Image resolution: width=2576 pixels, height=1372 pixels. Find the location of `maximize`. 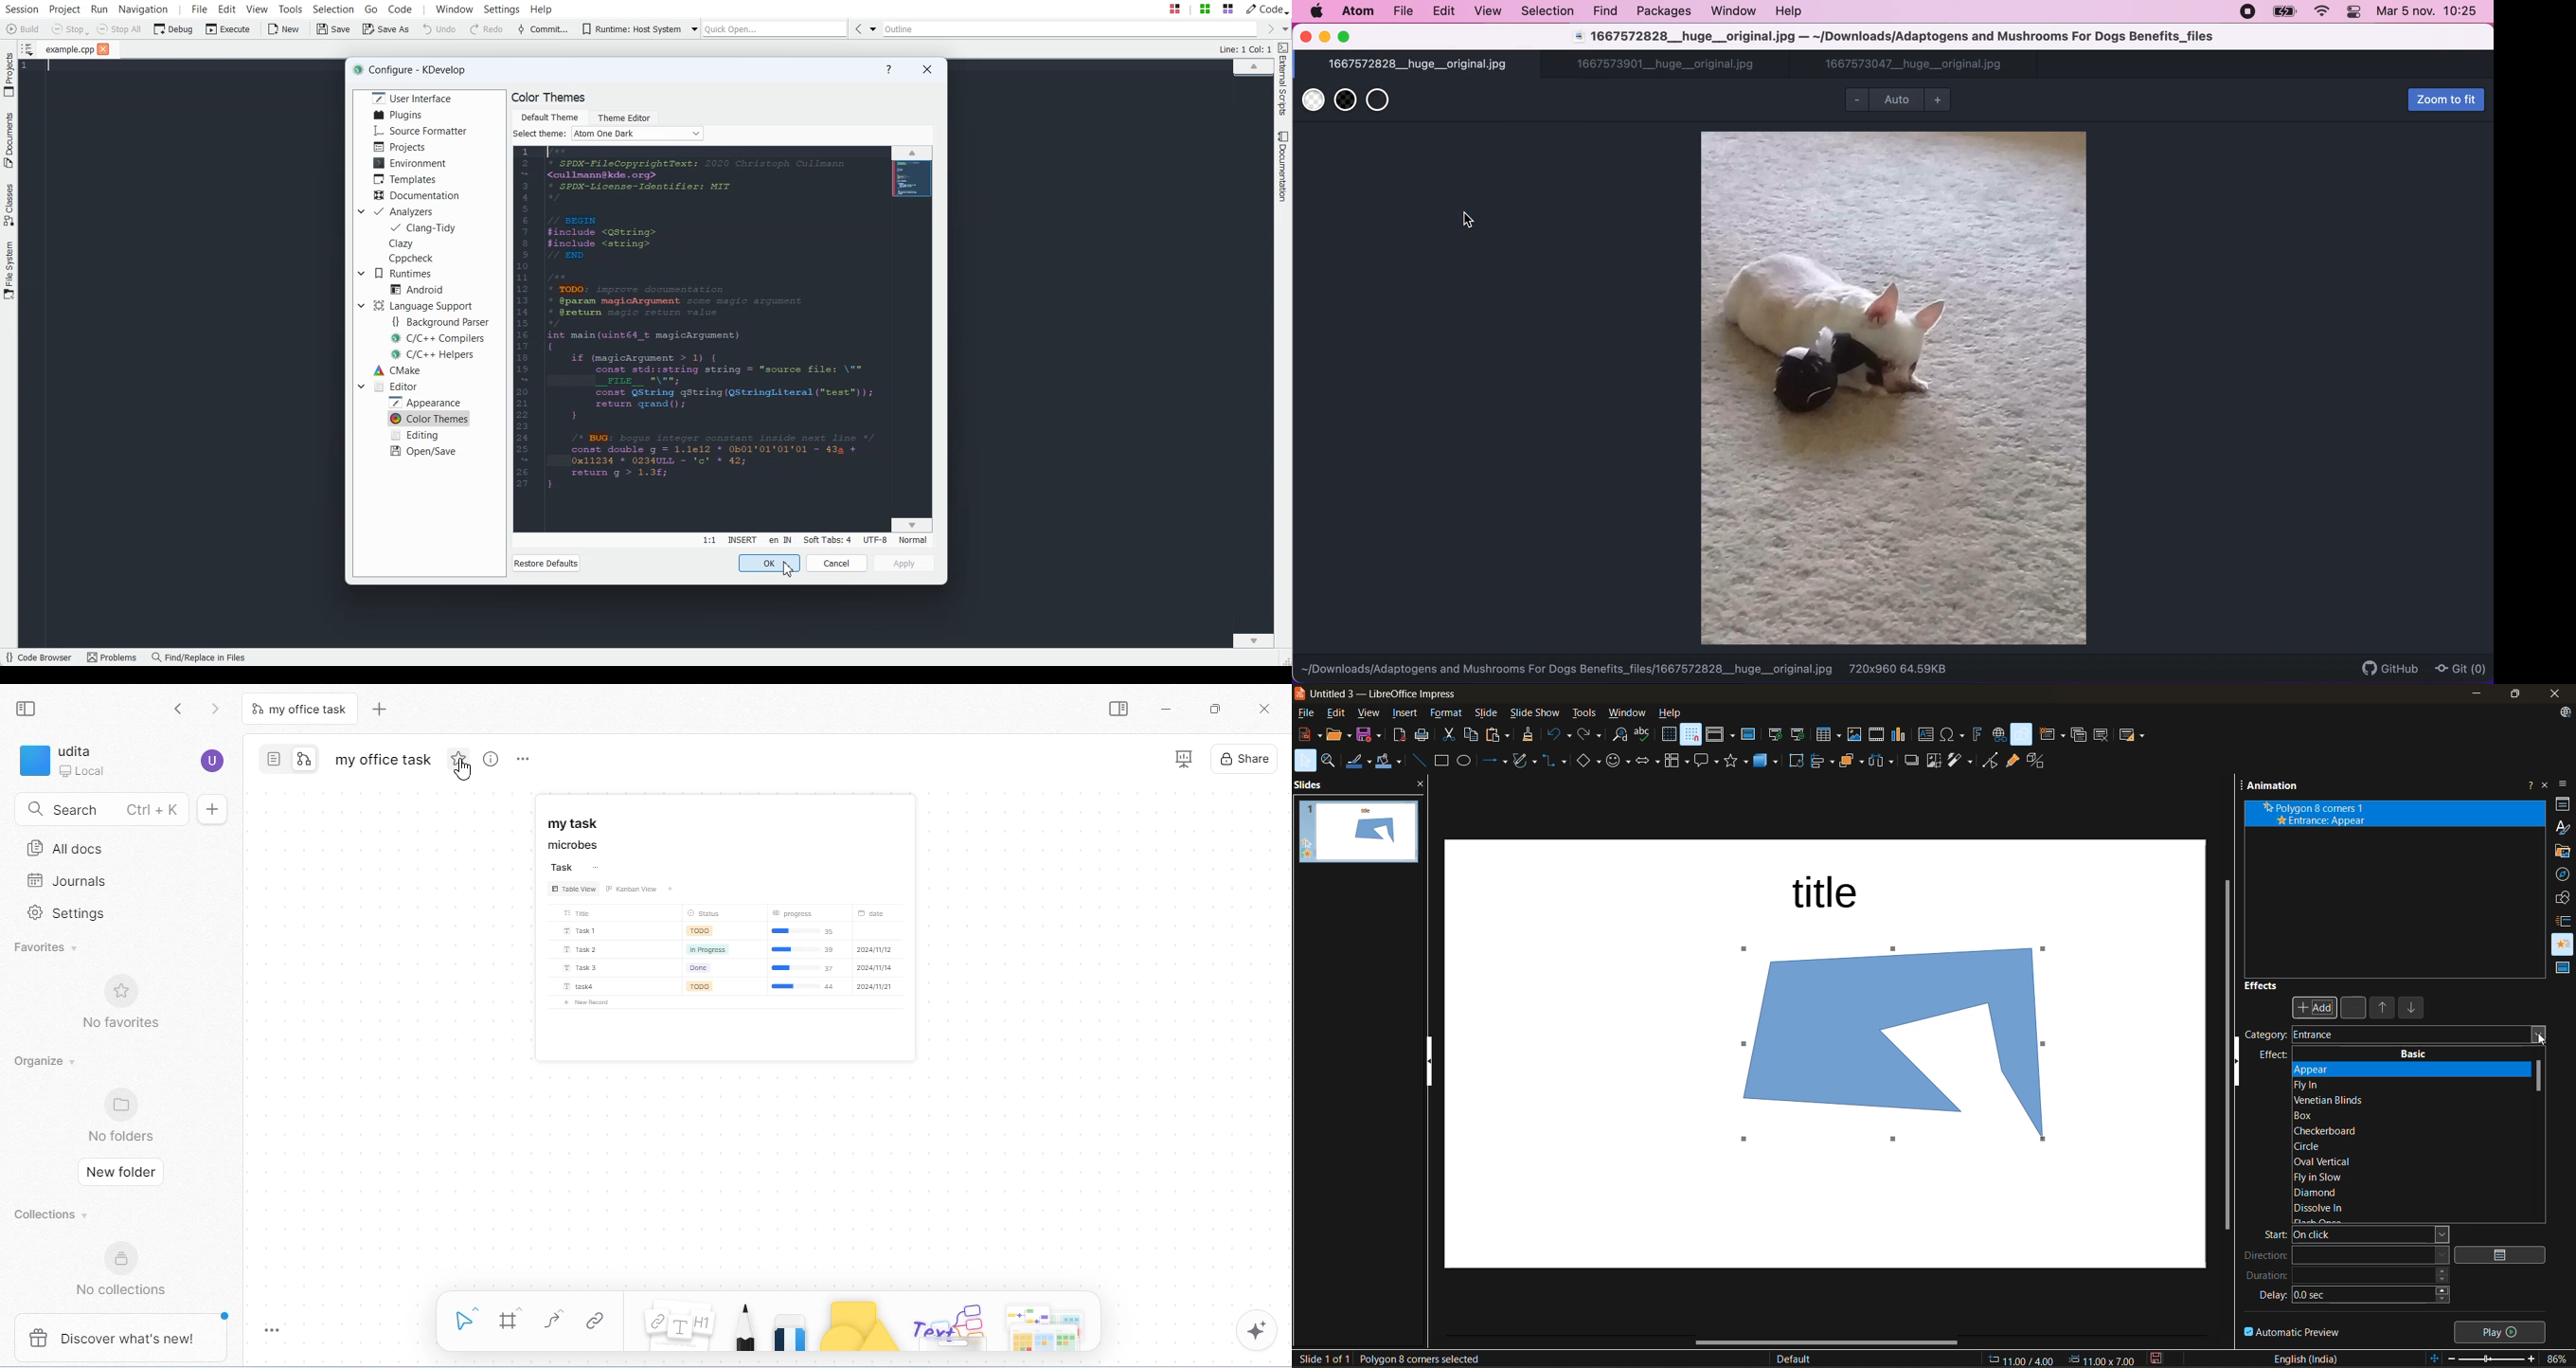

maximize is located at coordinates (1216, 709).